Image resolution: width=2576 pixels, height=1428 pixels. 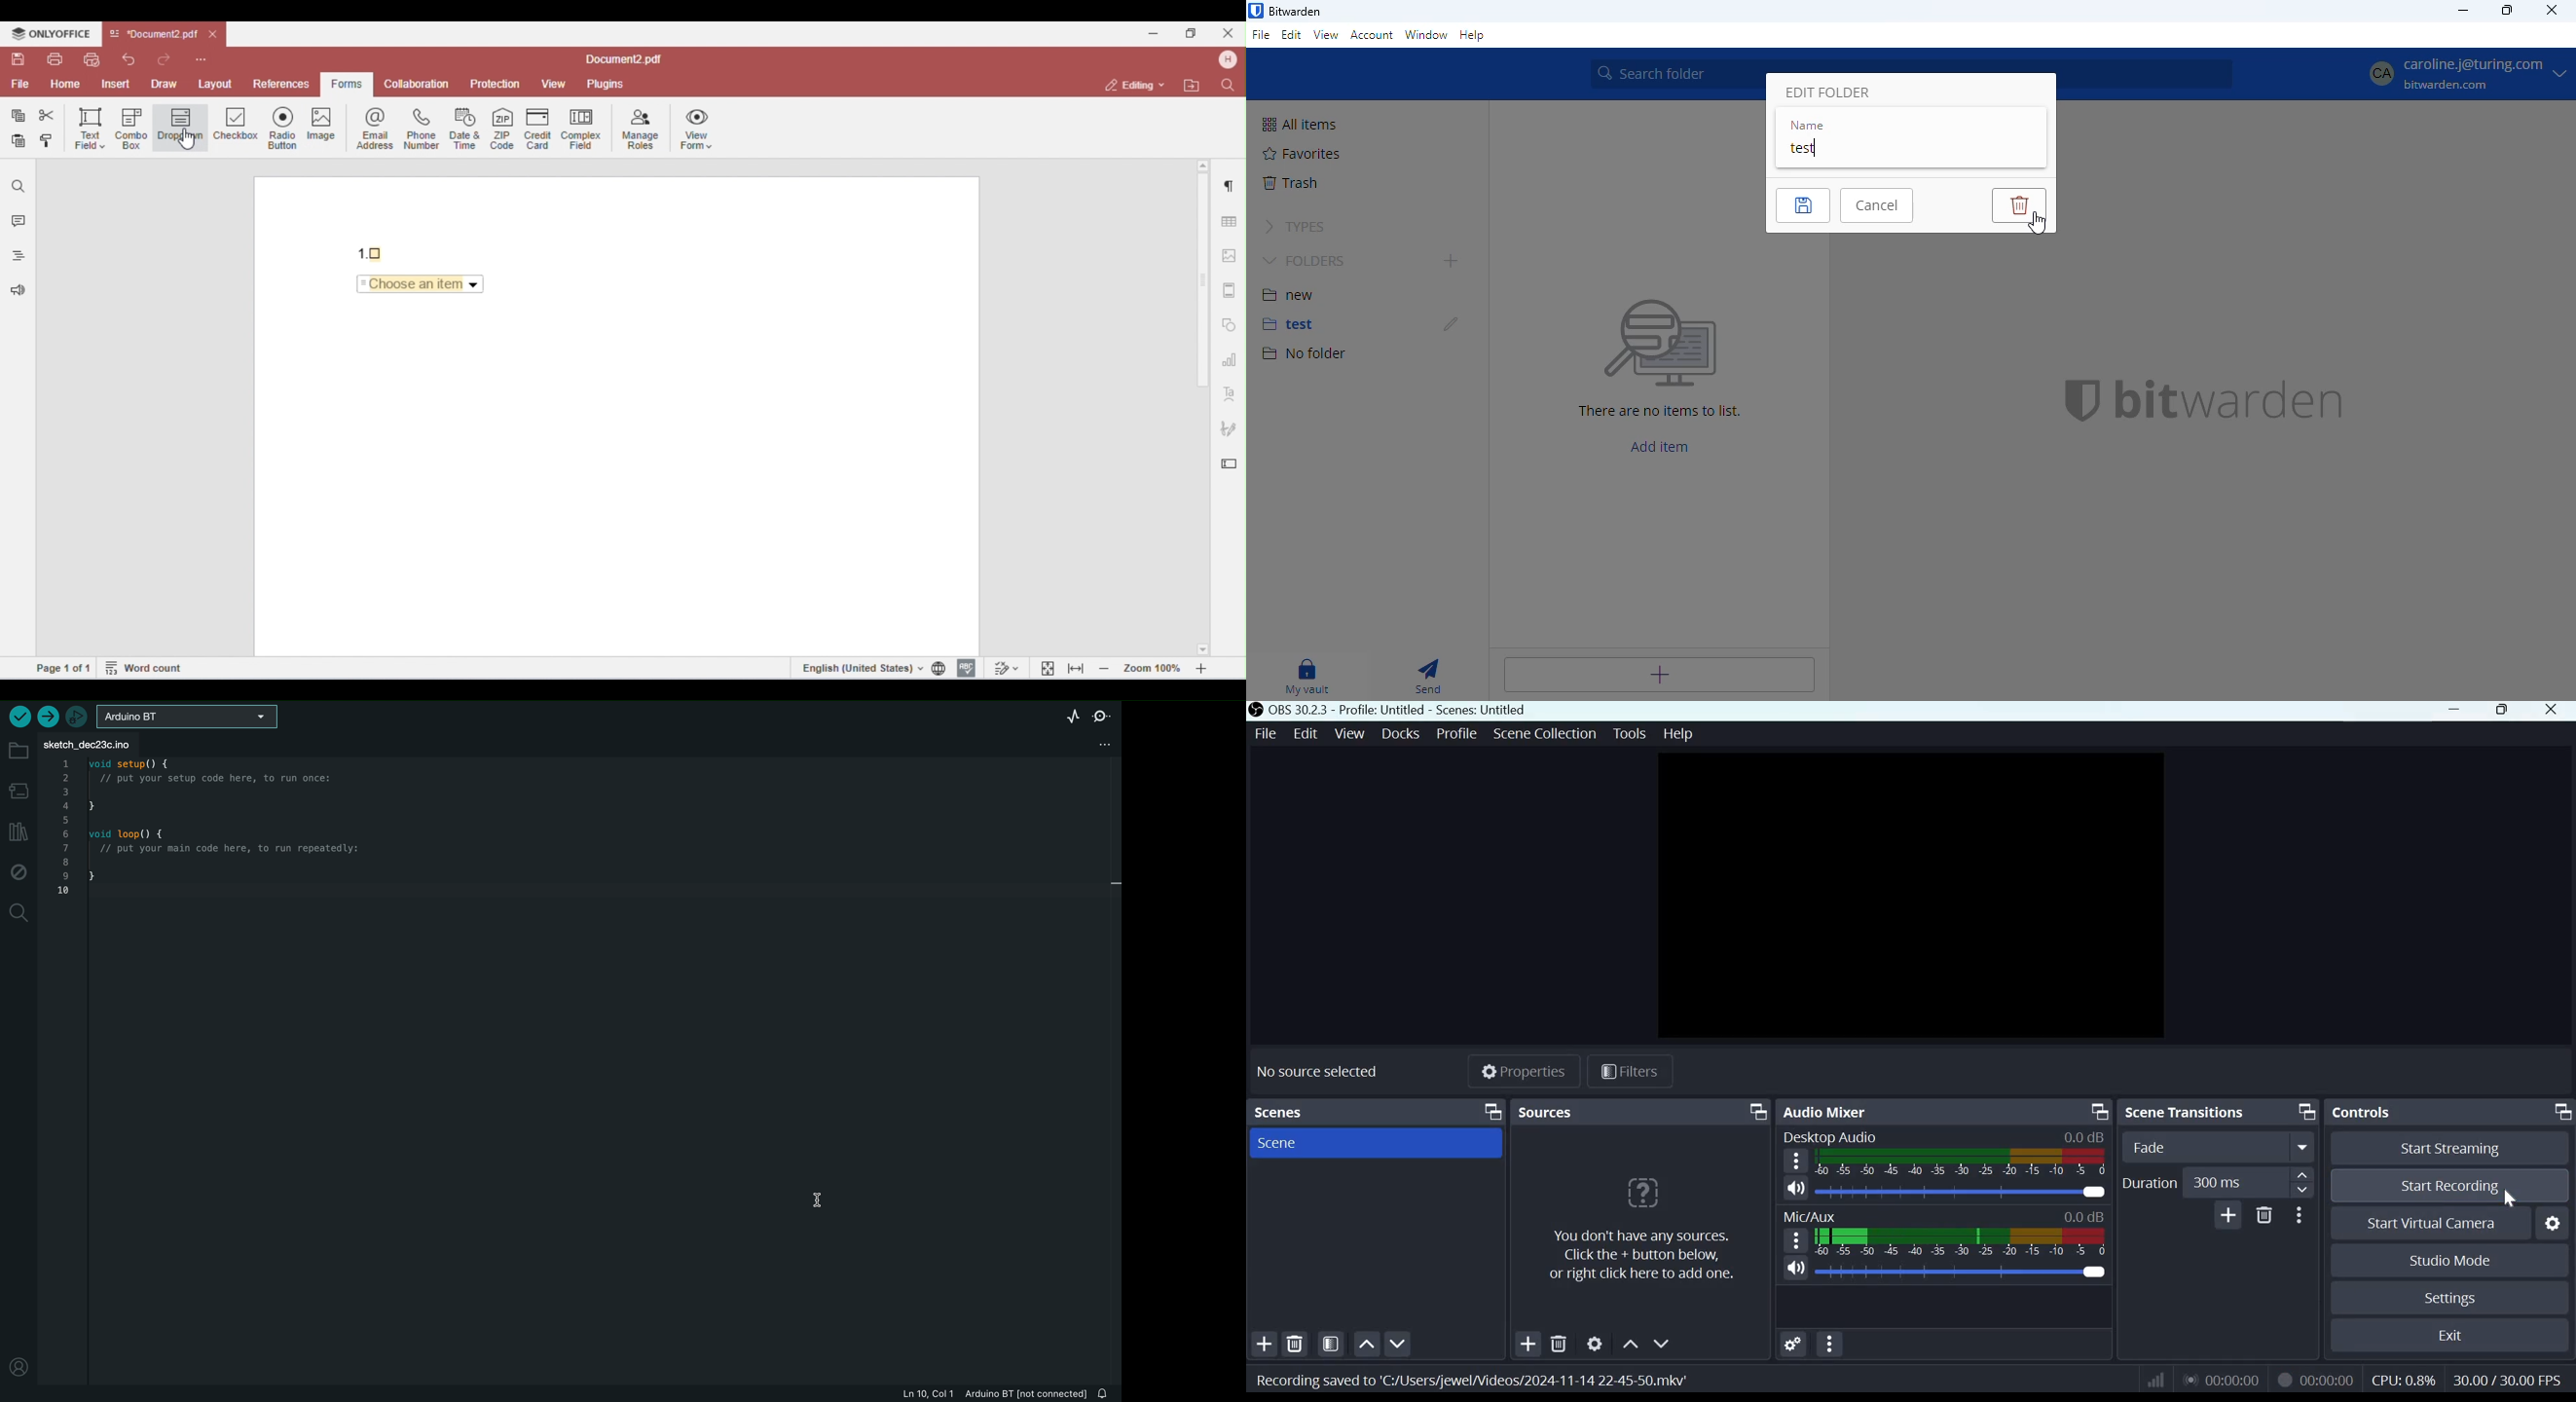 I want to click on 0.0db, so click(x=2081, y=1216).